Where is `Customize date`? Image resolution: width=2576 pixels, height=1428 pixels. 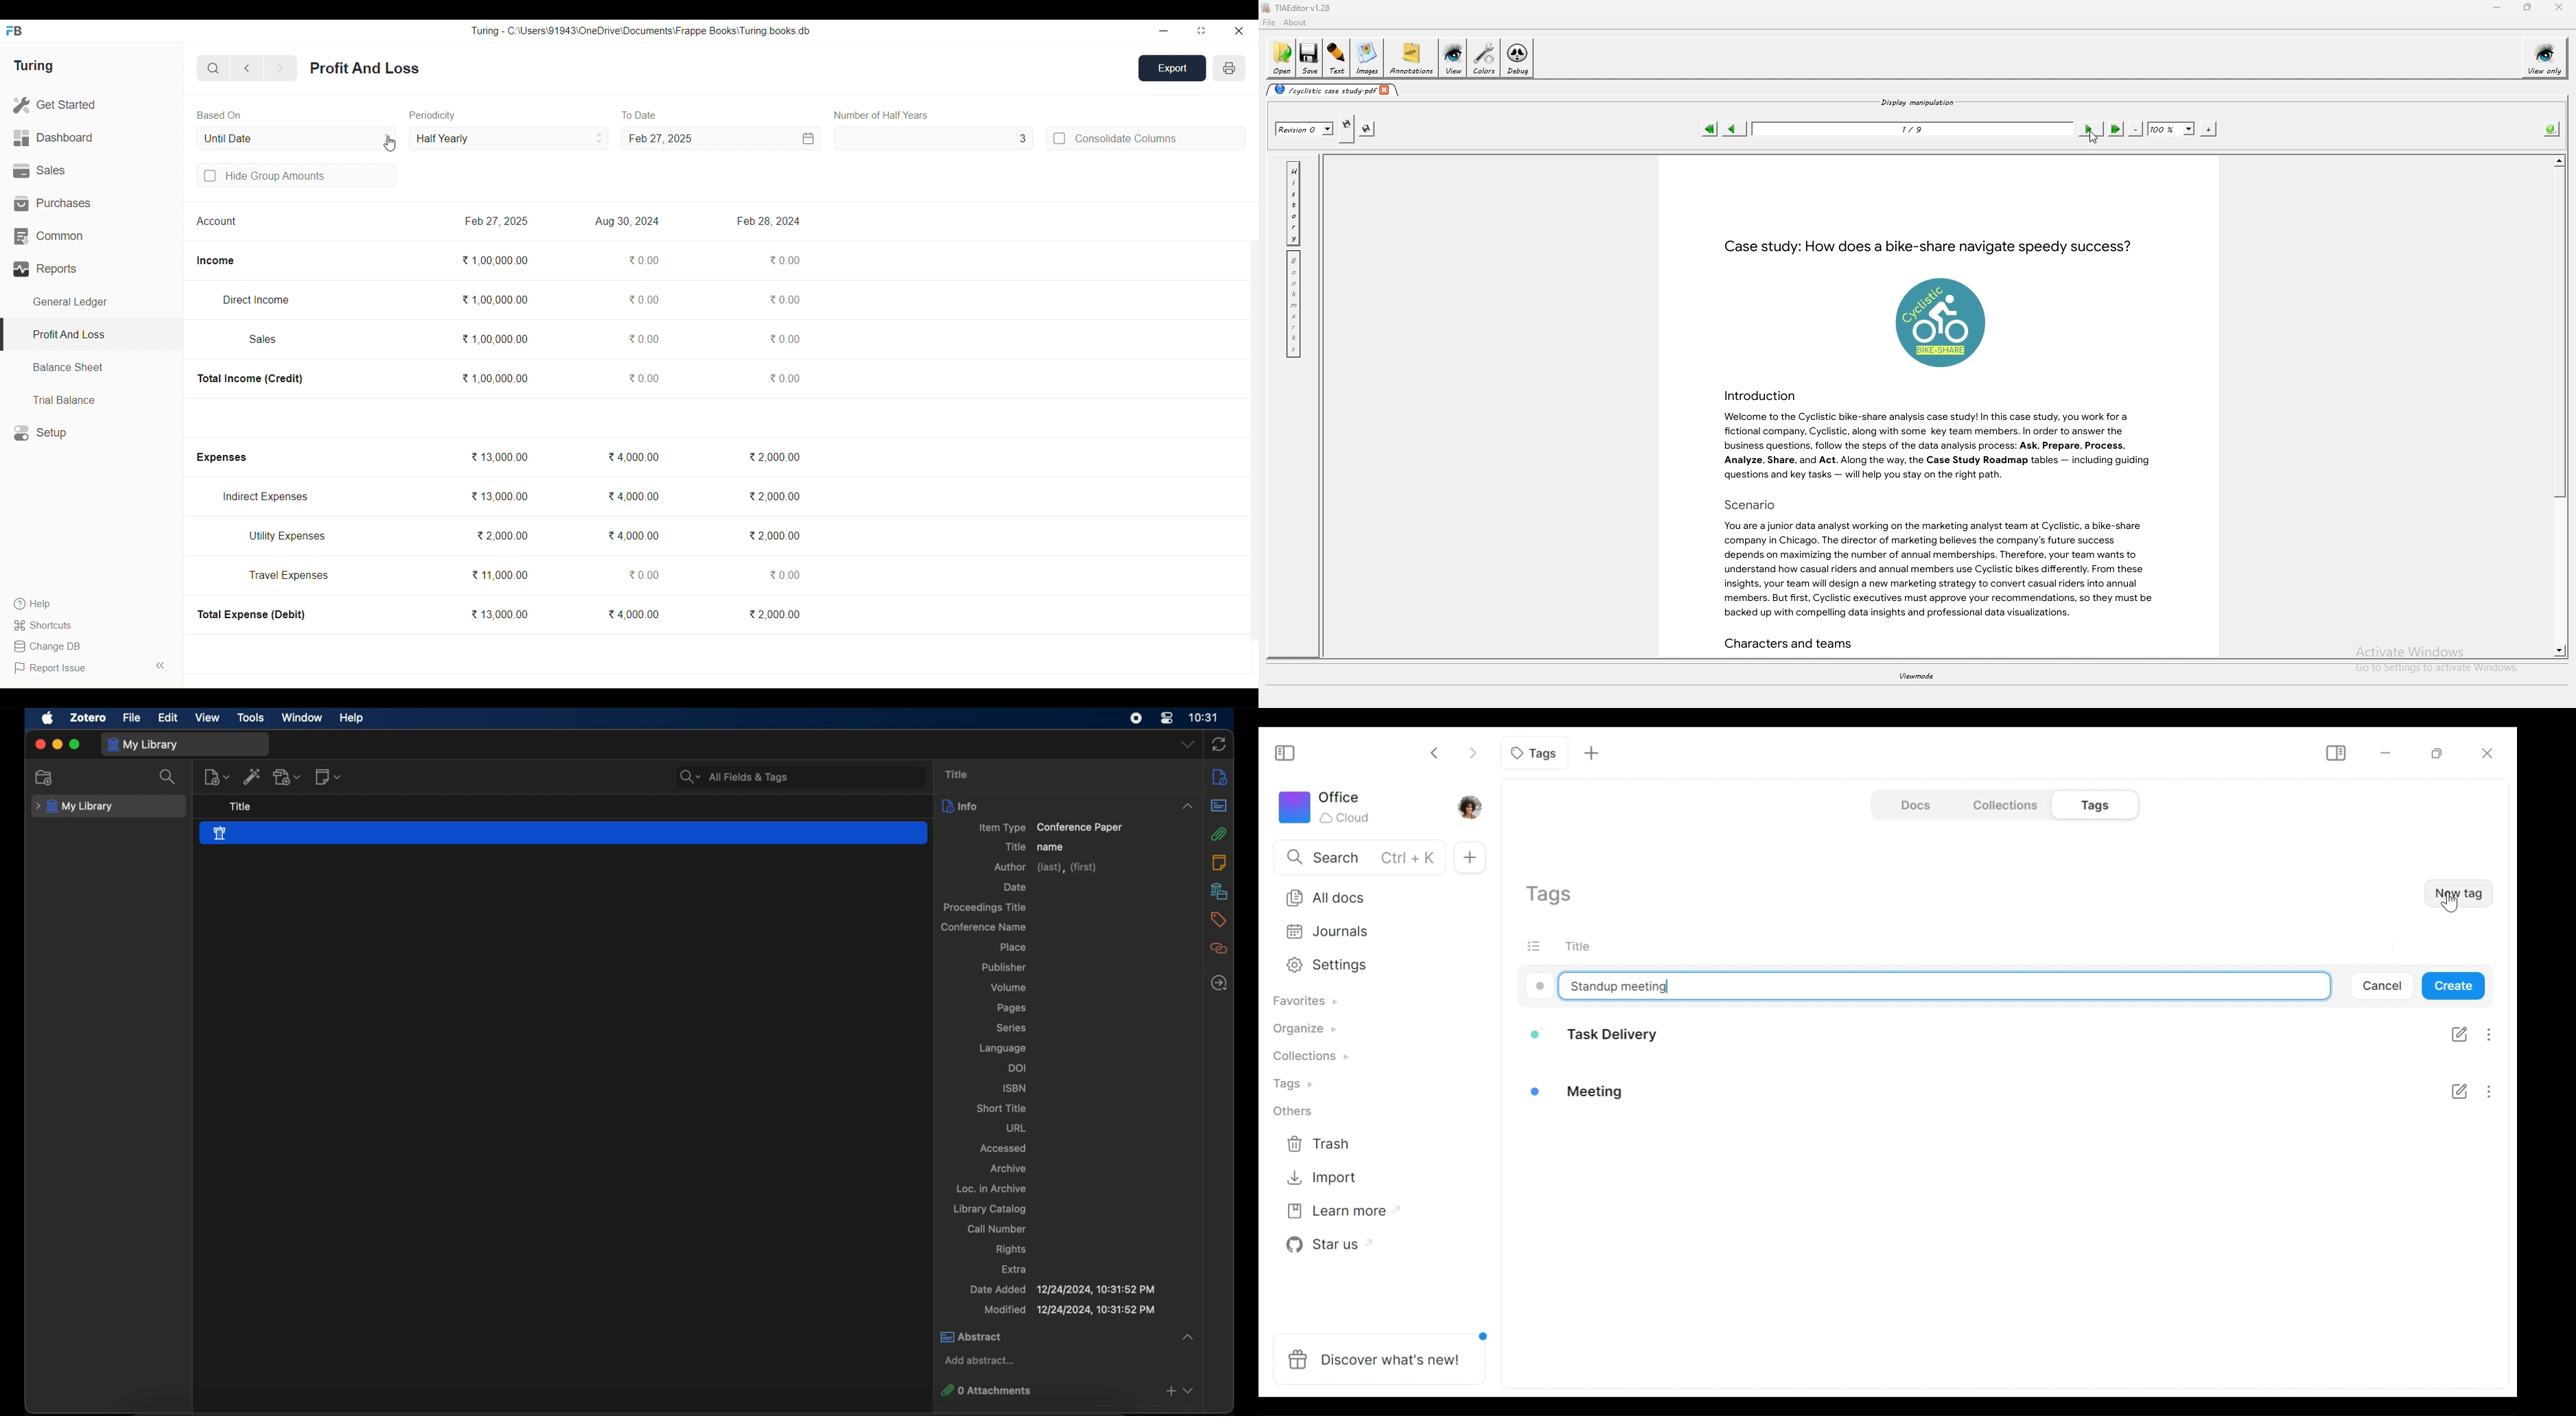
Customize date is located at coordinates (759, 138).